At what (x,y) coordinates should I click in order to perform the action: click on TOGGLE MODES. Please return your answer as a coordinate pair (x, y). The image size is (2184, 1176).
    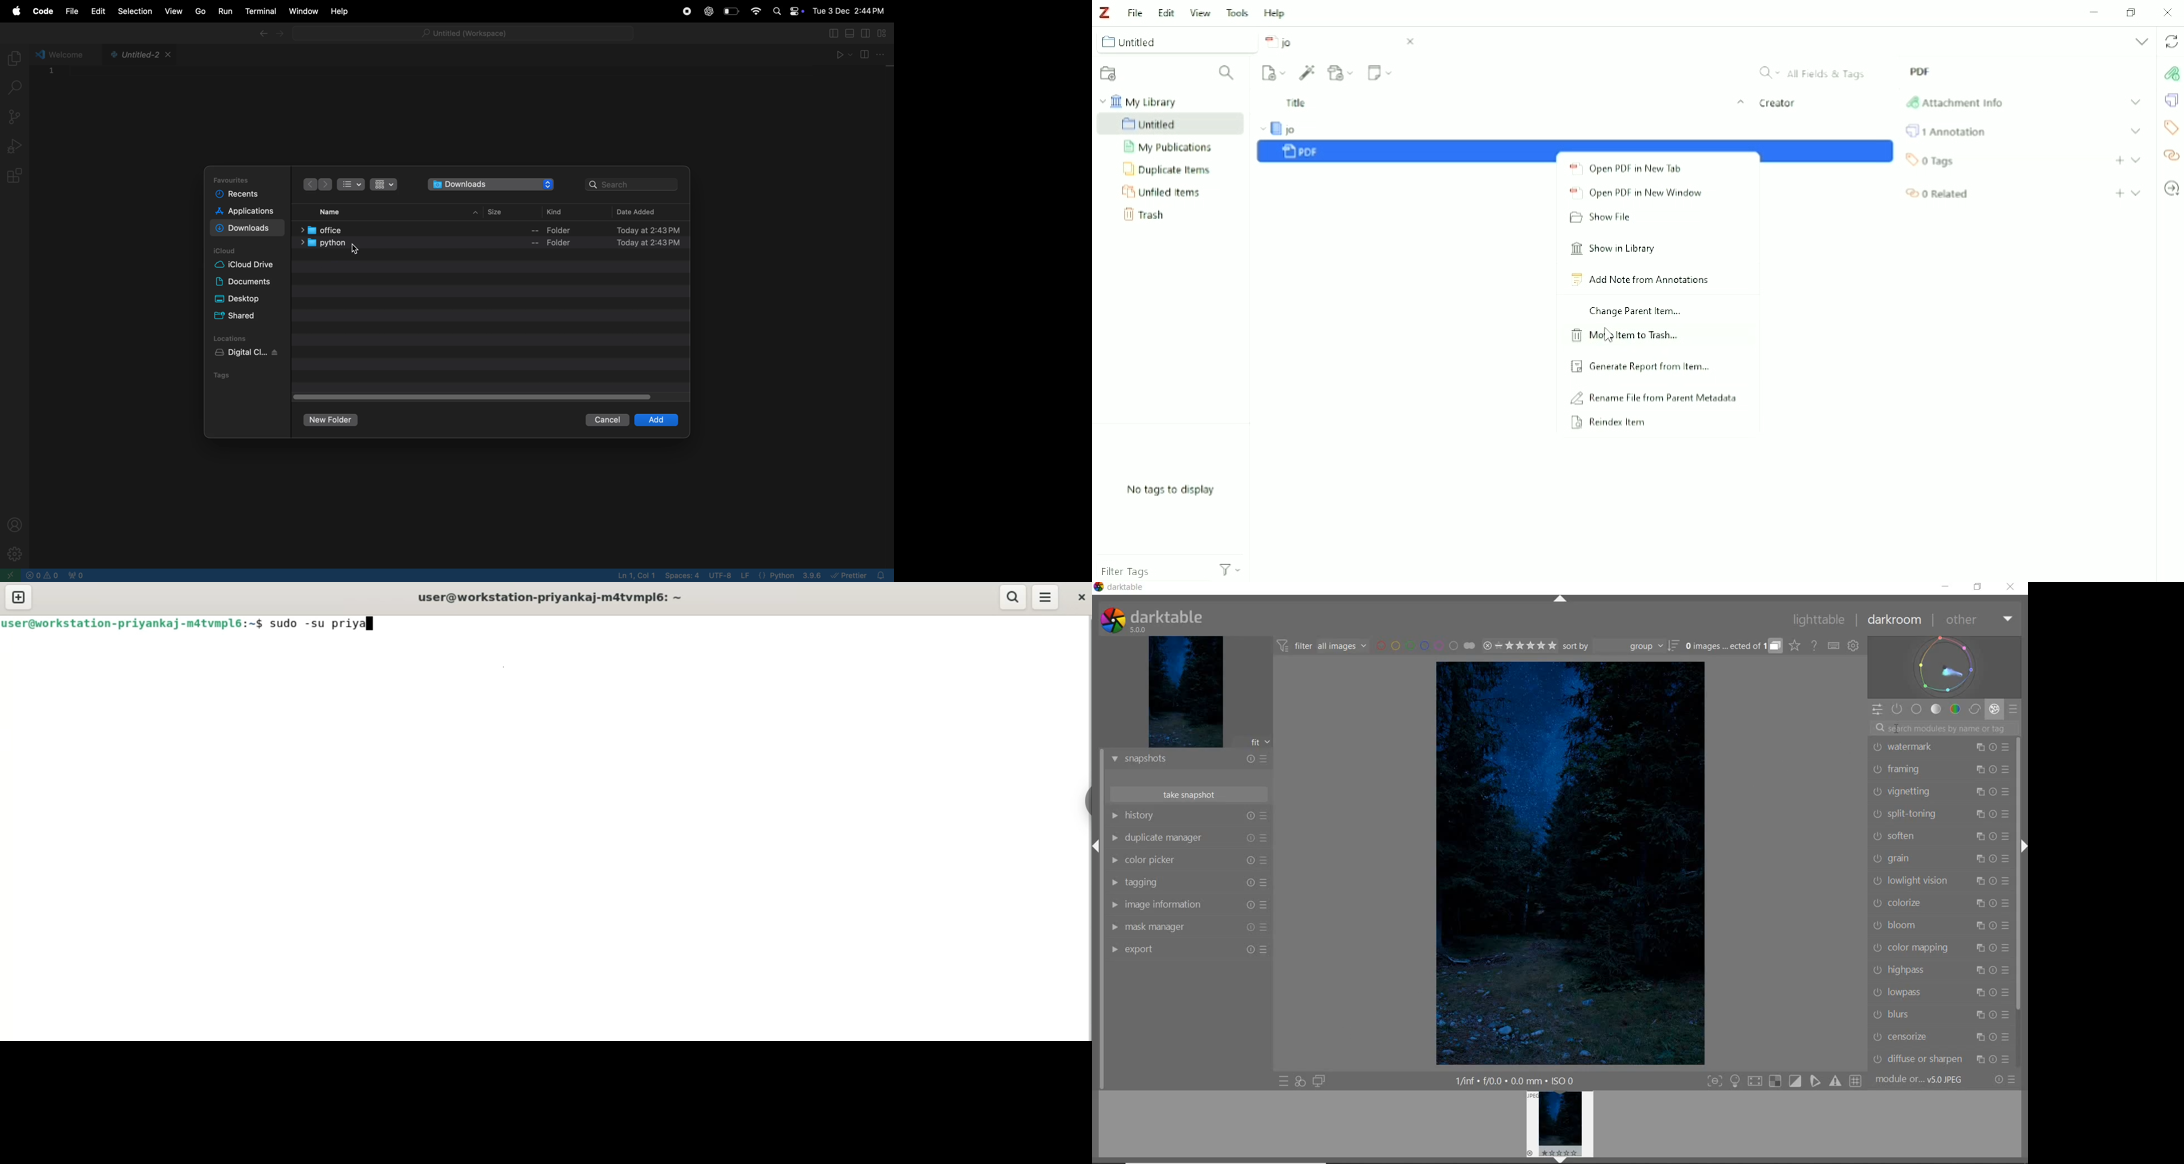
    Looking at the image, I should click on (1784, 1081).